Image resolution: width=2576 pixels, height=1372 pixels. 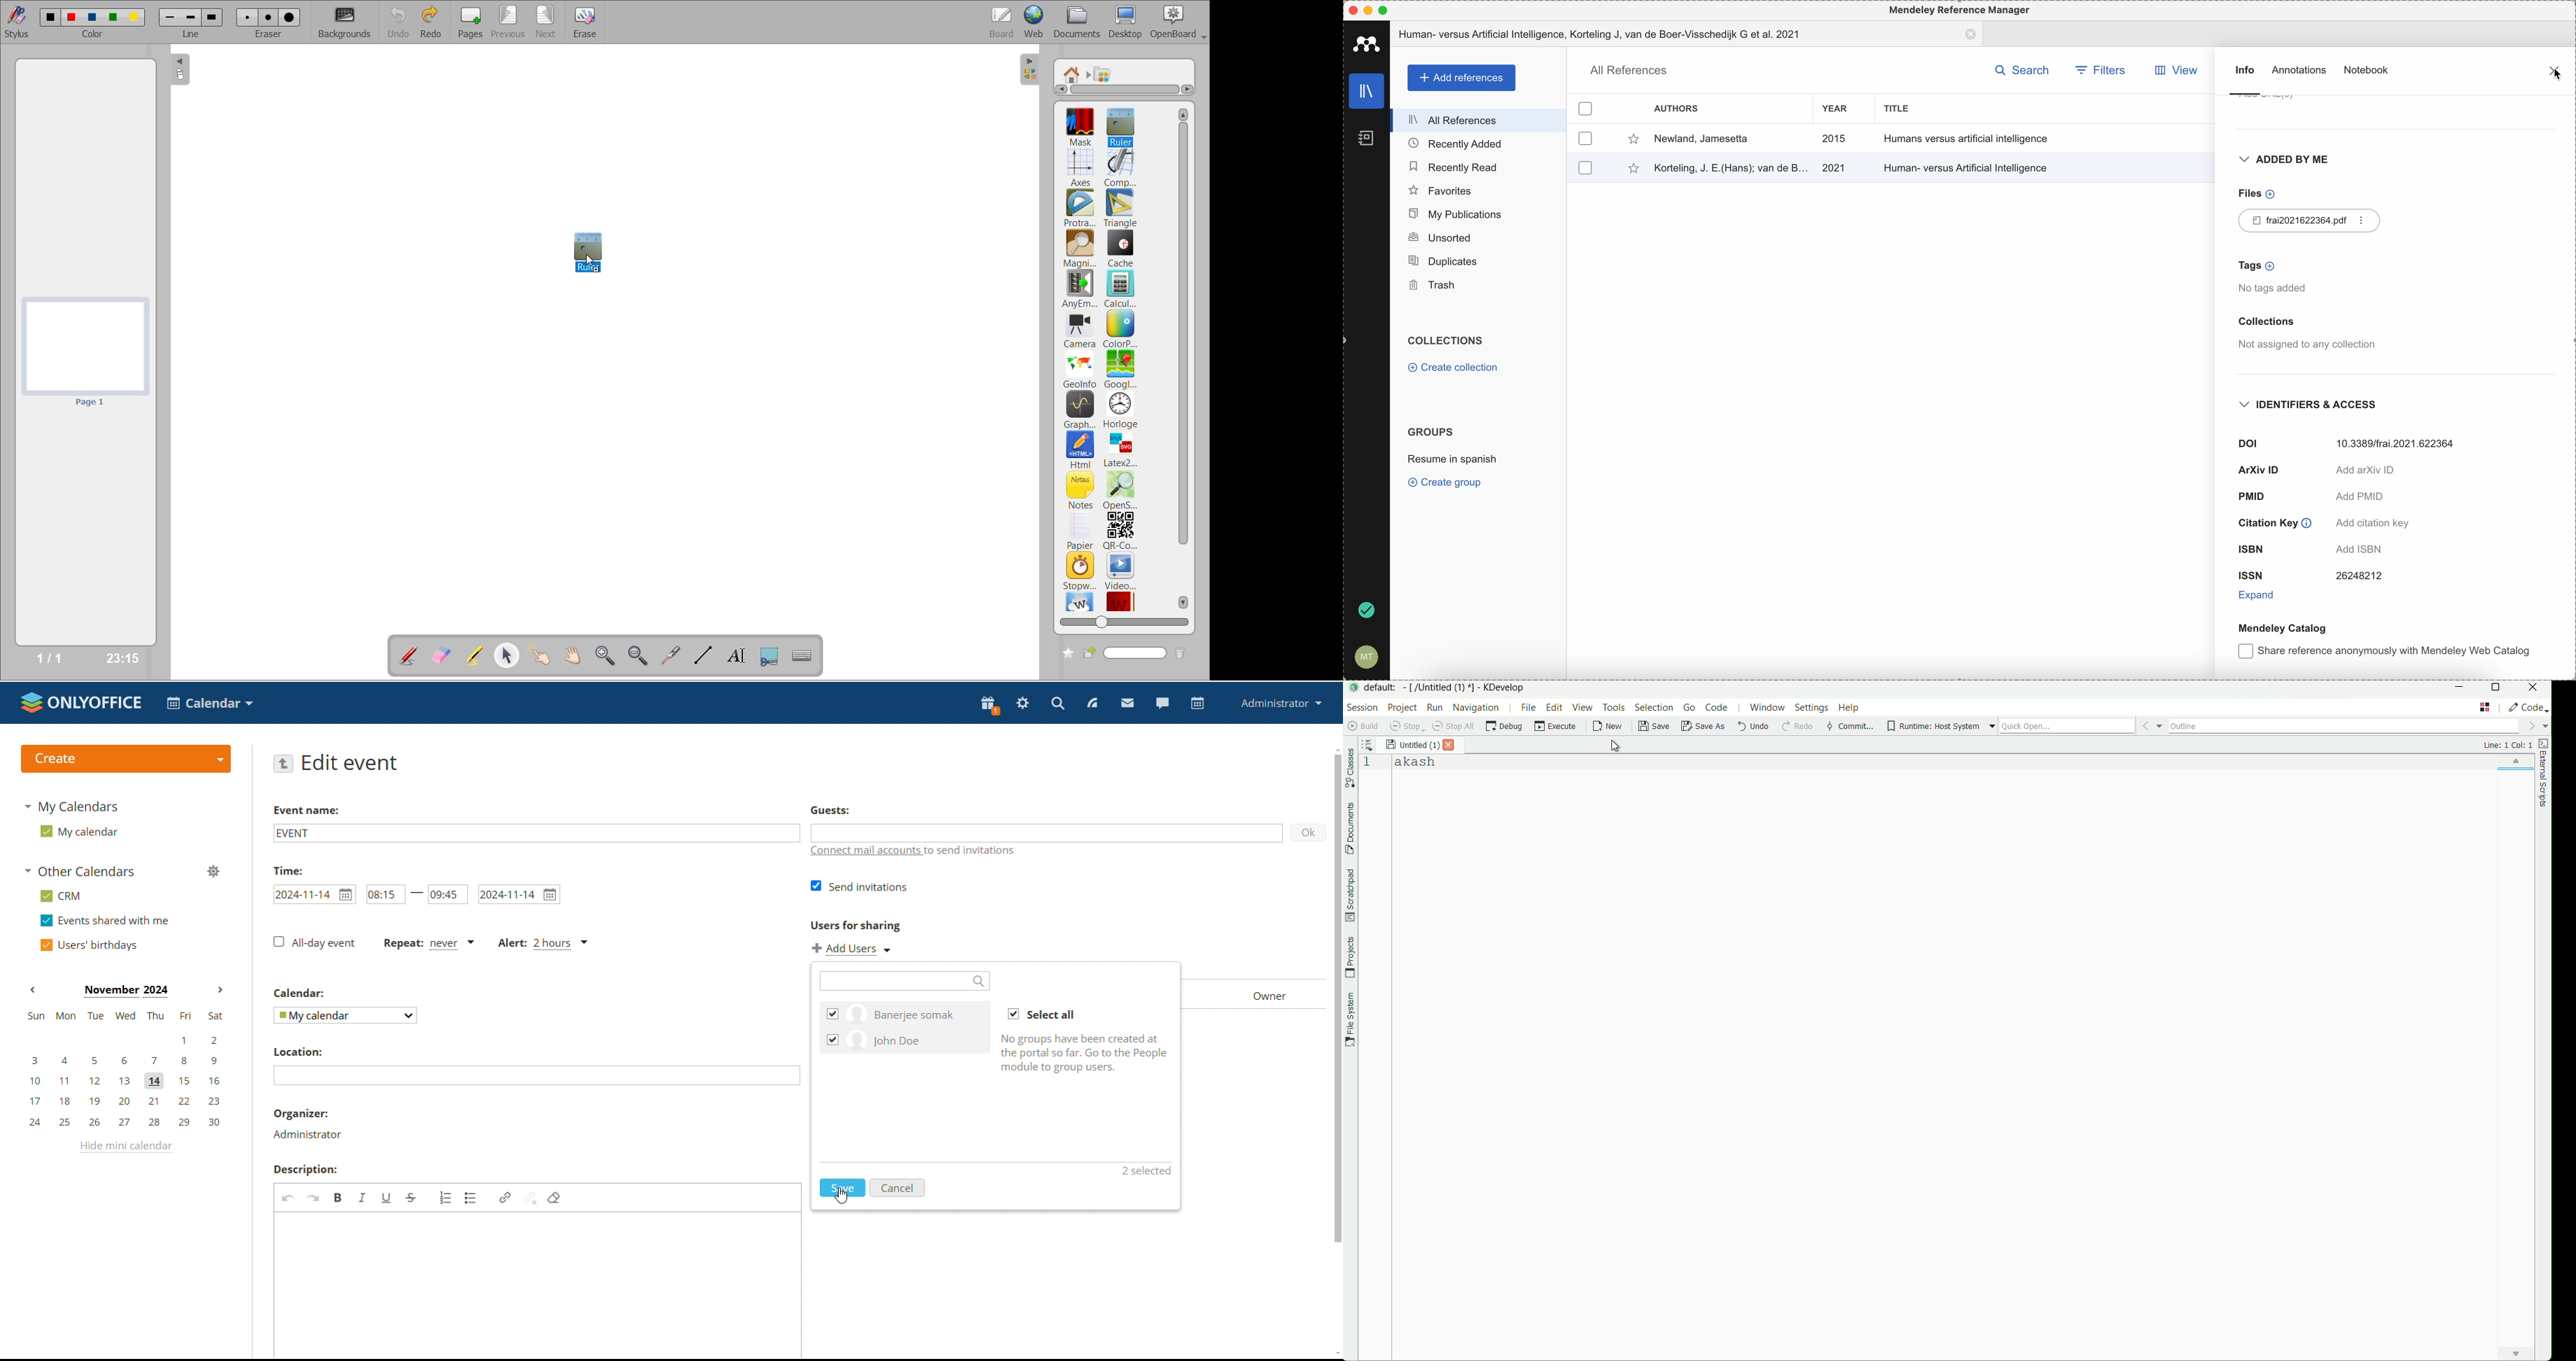 What do you see at coordinates (434, 21) in the screenshot?
I see `redo` at bounding box center [434, 21].